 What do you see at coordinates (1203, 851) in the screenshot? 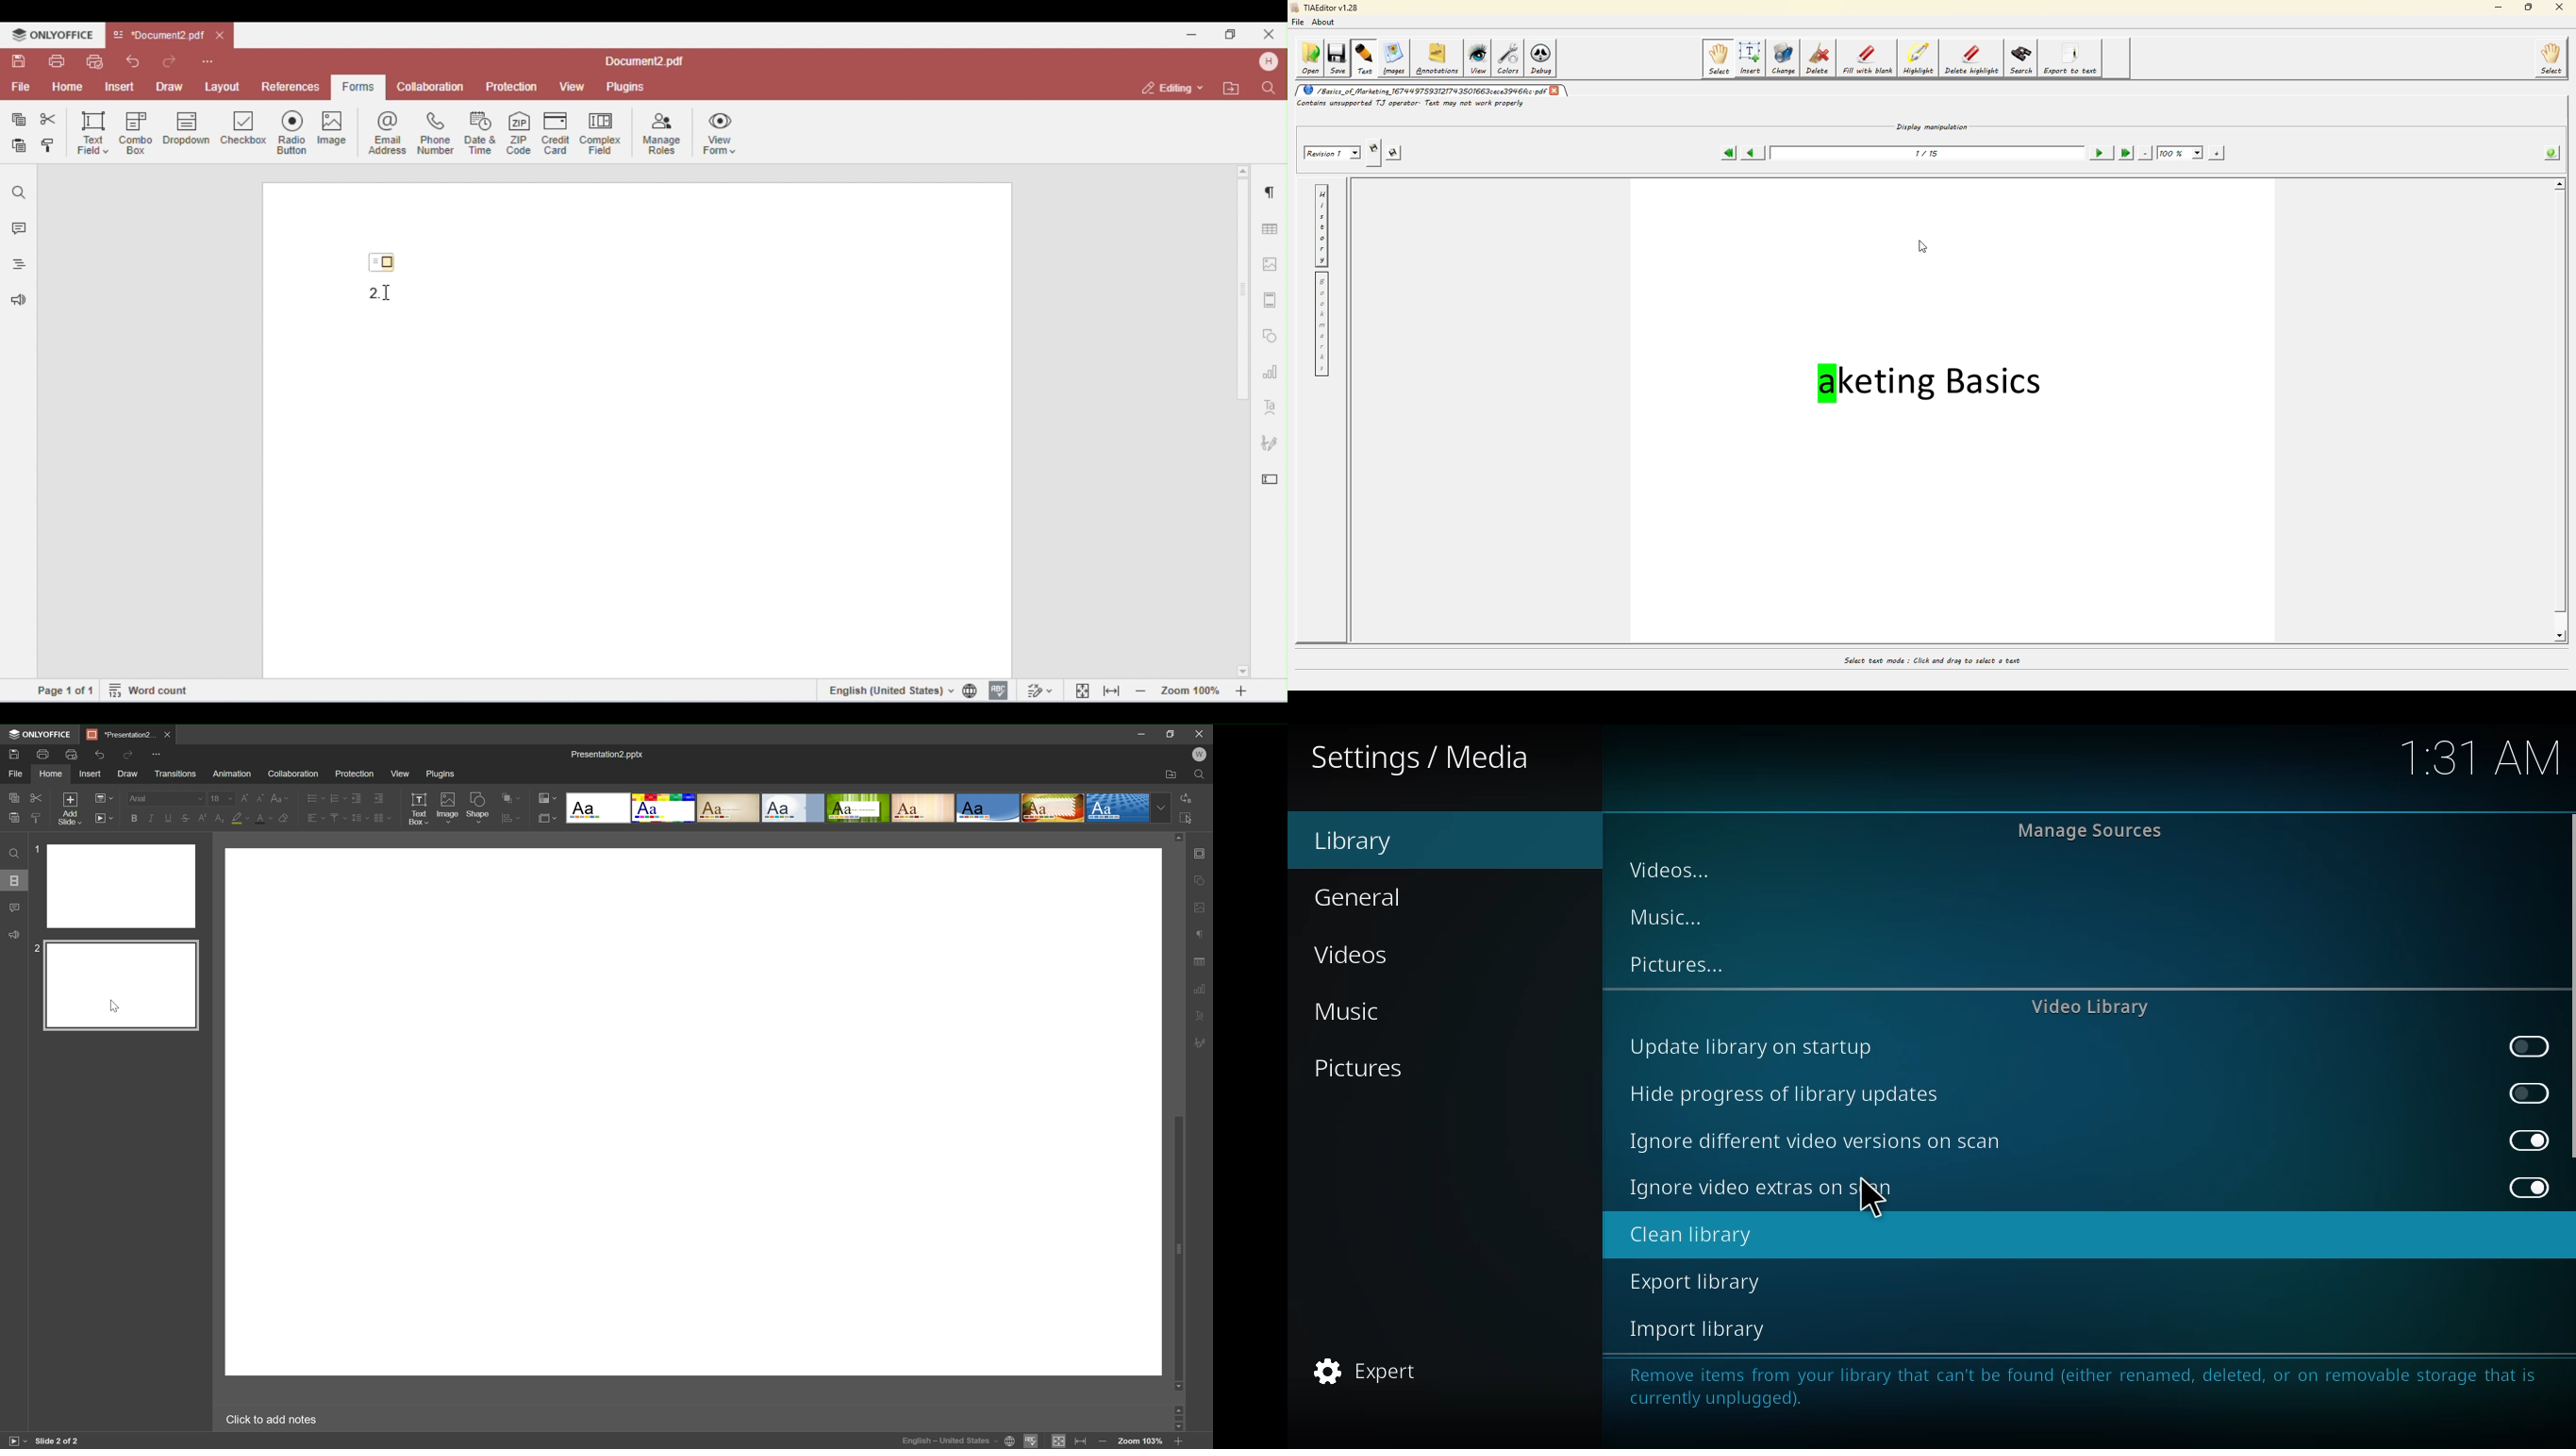
I see `Slide settings` at bounding box center [1203, 851].